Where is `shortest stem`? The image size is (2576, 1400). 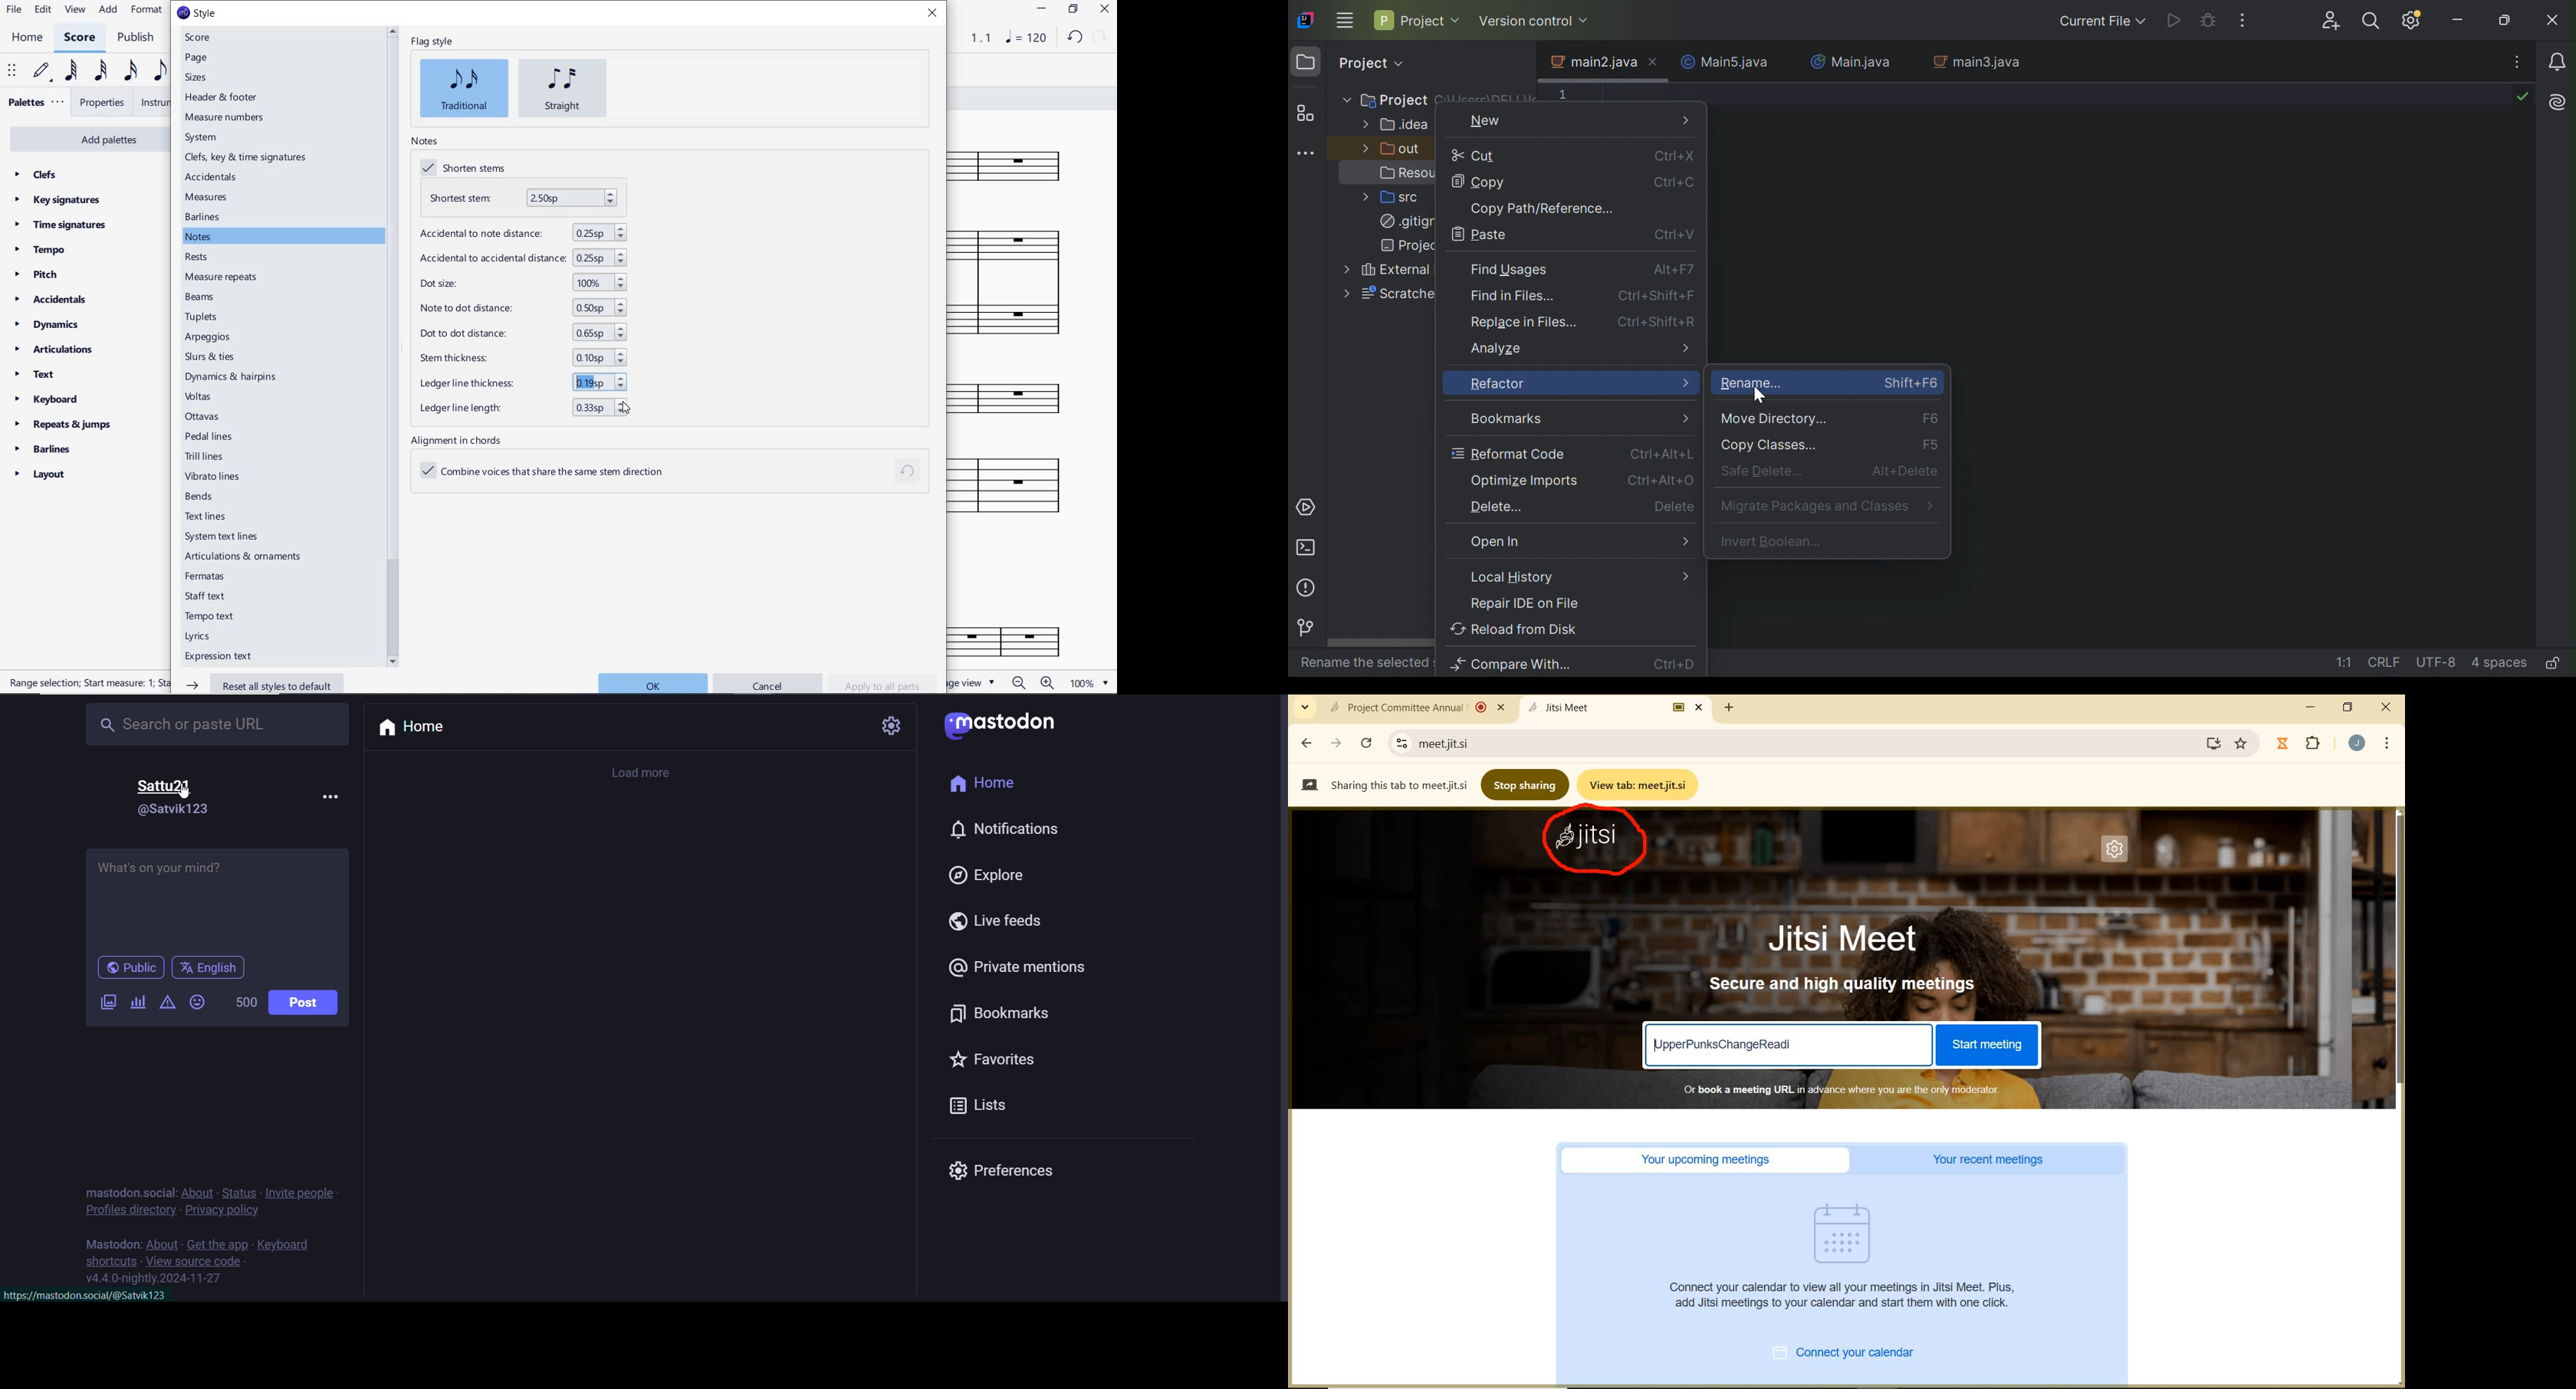 shortest stem is located at coordinates (523, 198).